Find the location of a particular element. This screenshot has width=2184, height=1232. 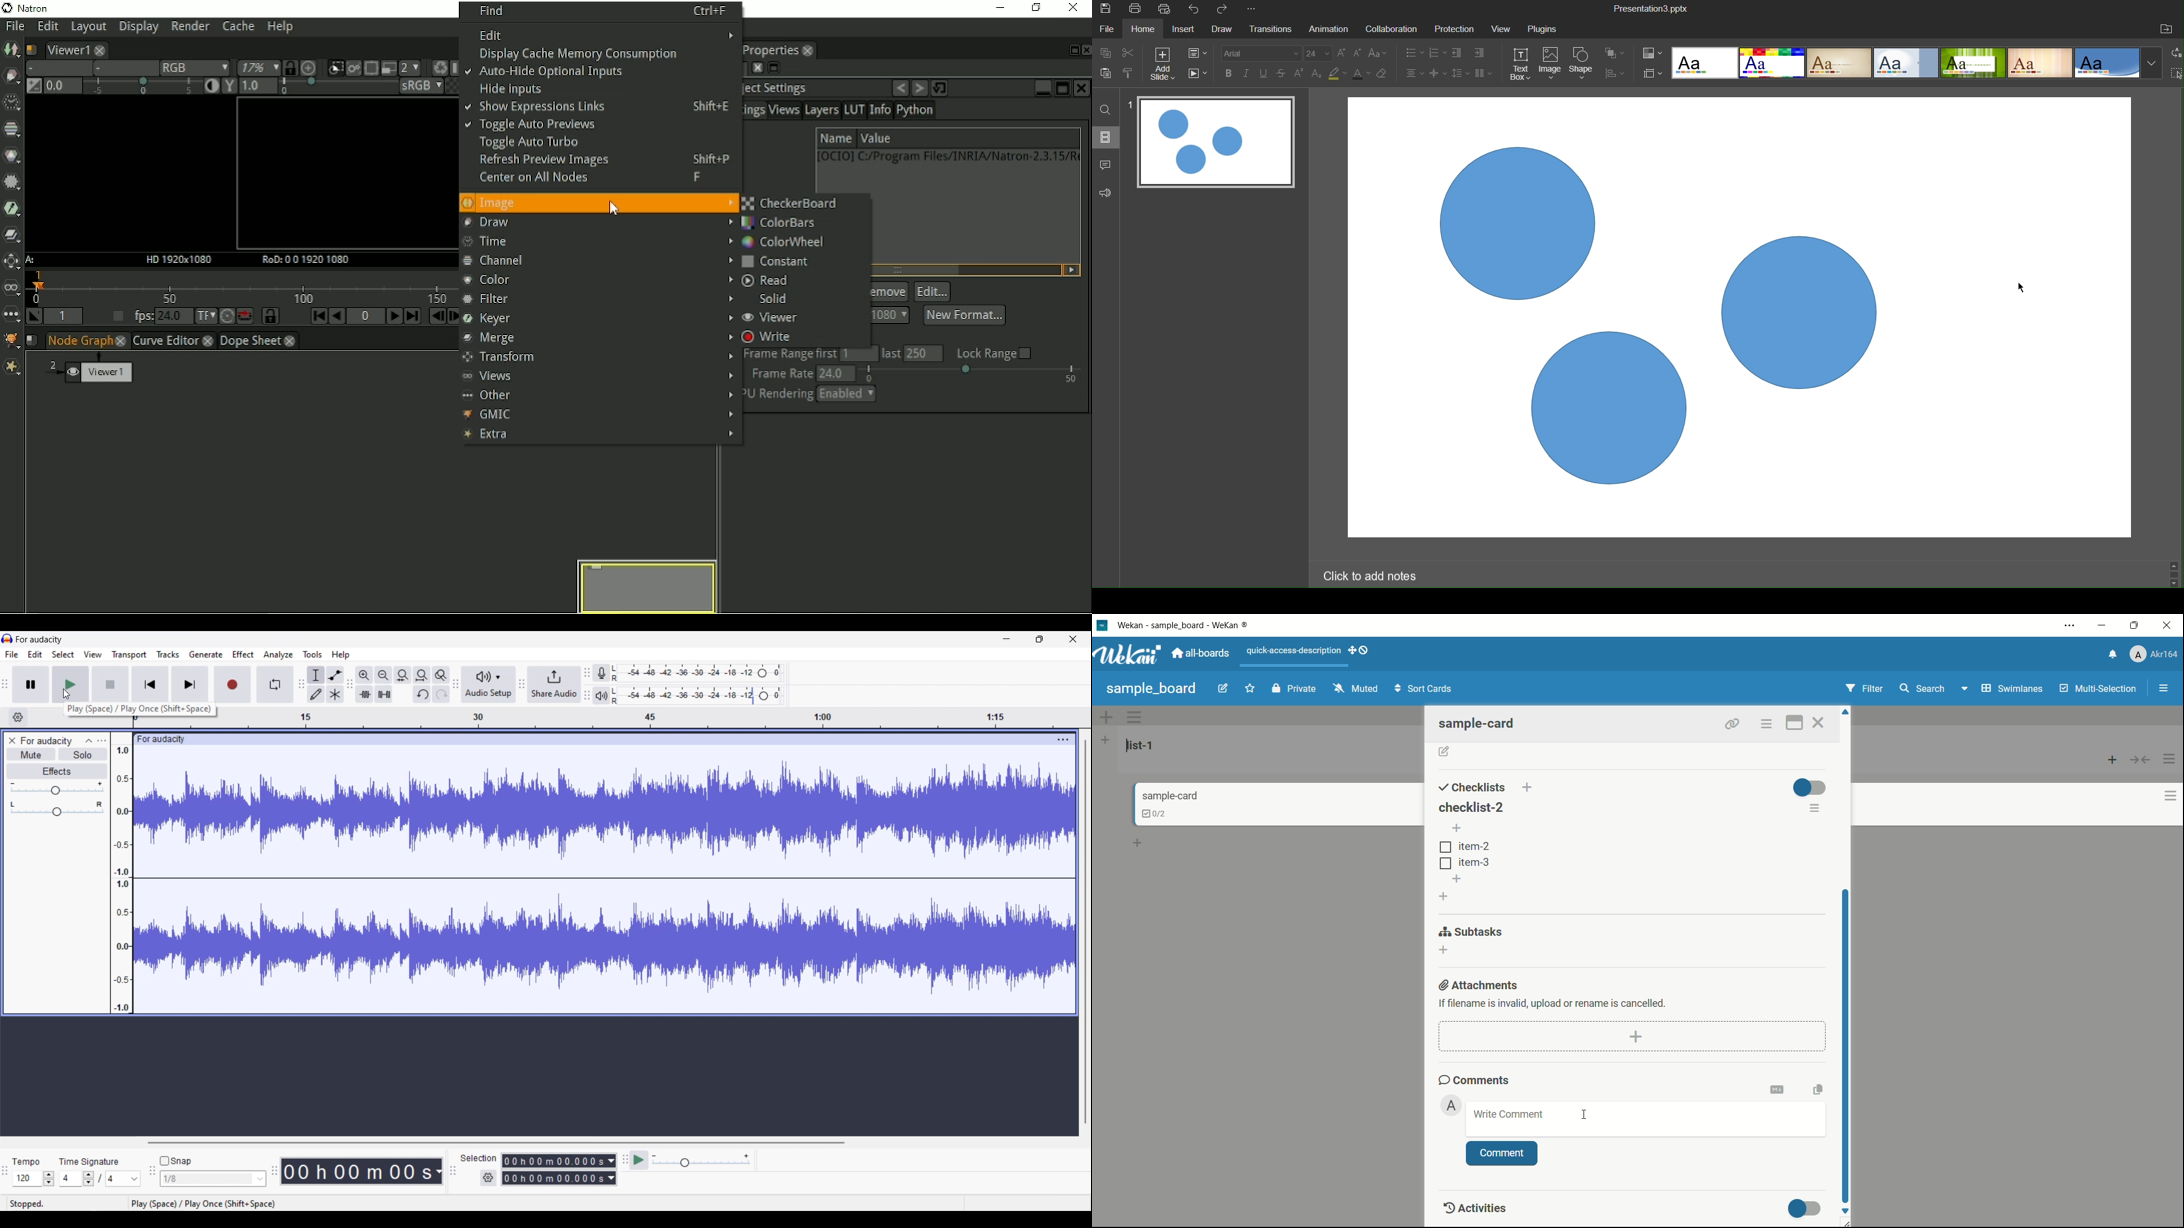

Slide Settings is located at coordinates (1202, 54).